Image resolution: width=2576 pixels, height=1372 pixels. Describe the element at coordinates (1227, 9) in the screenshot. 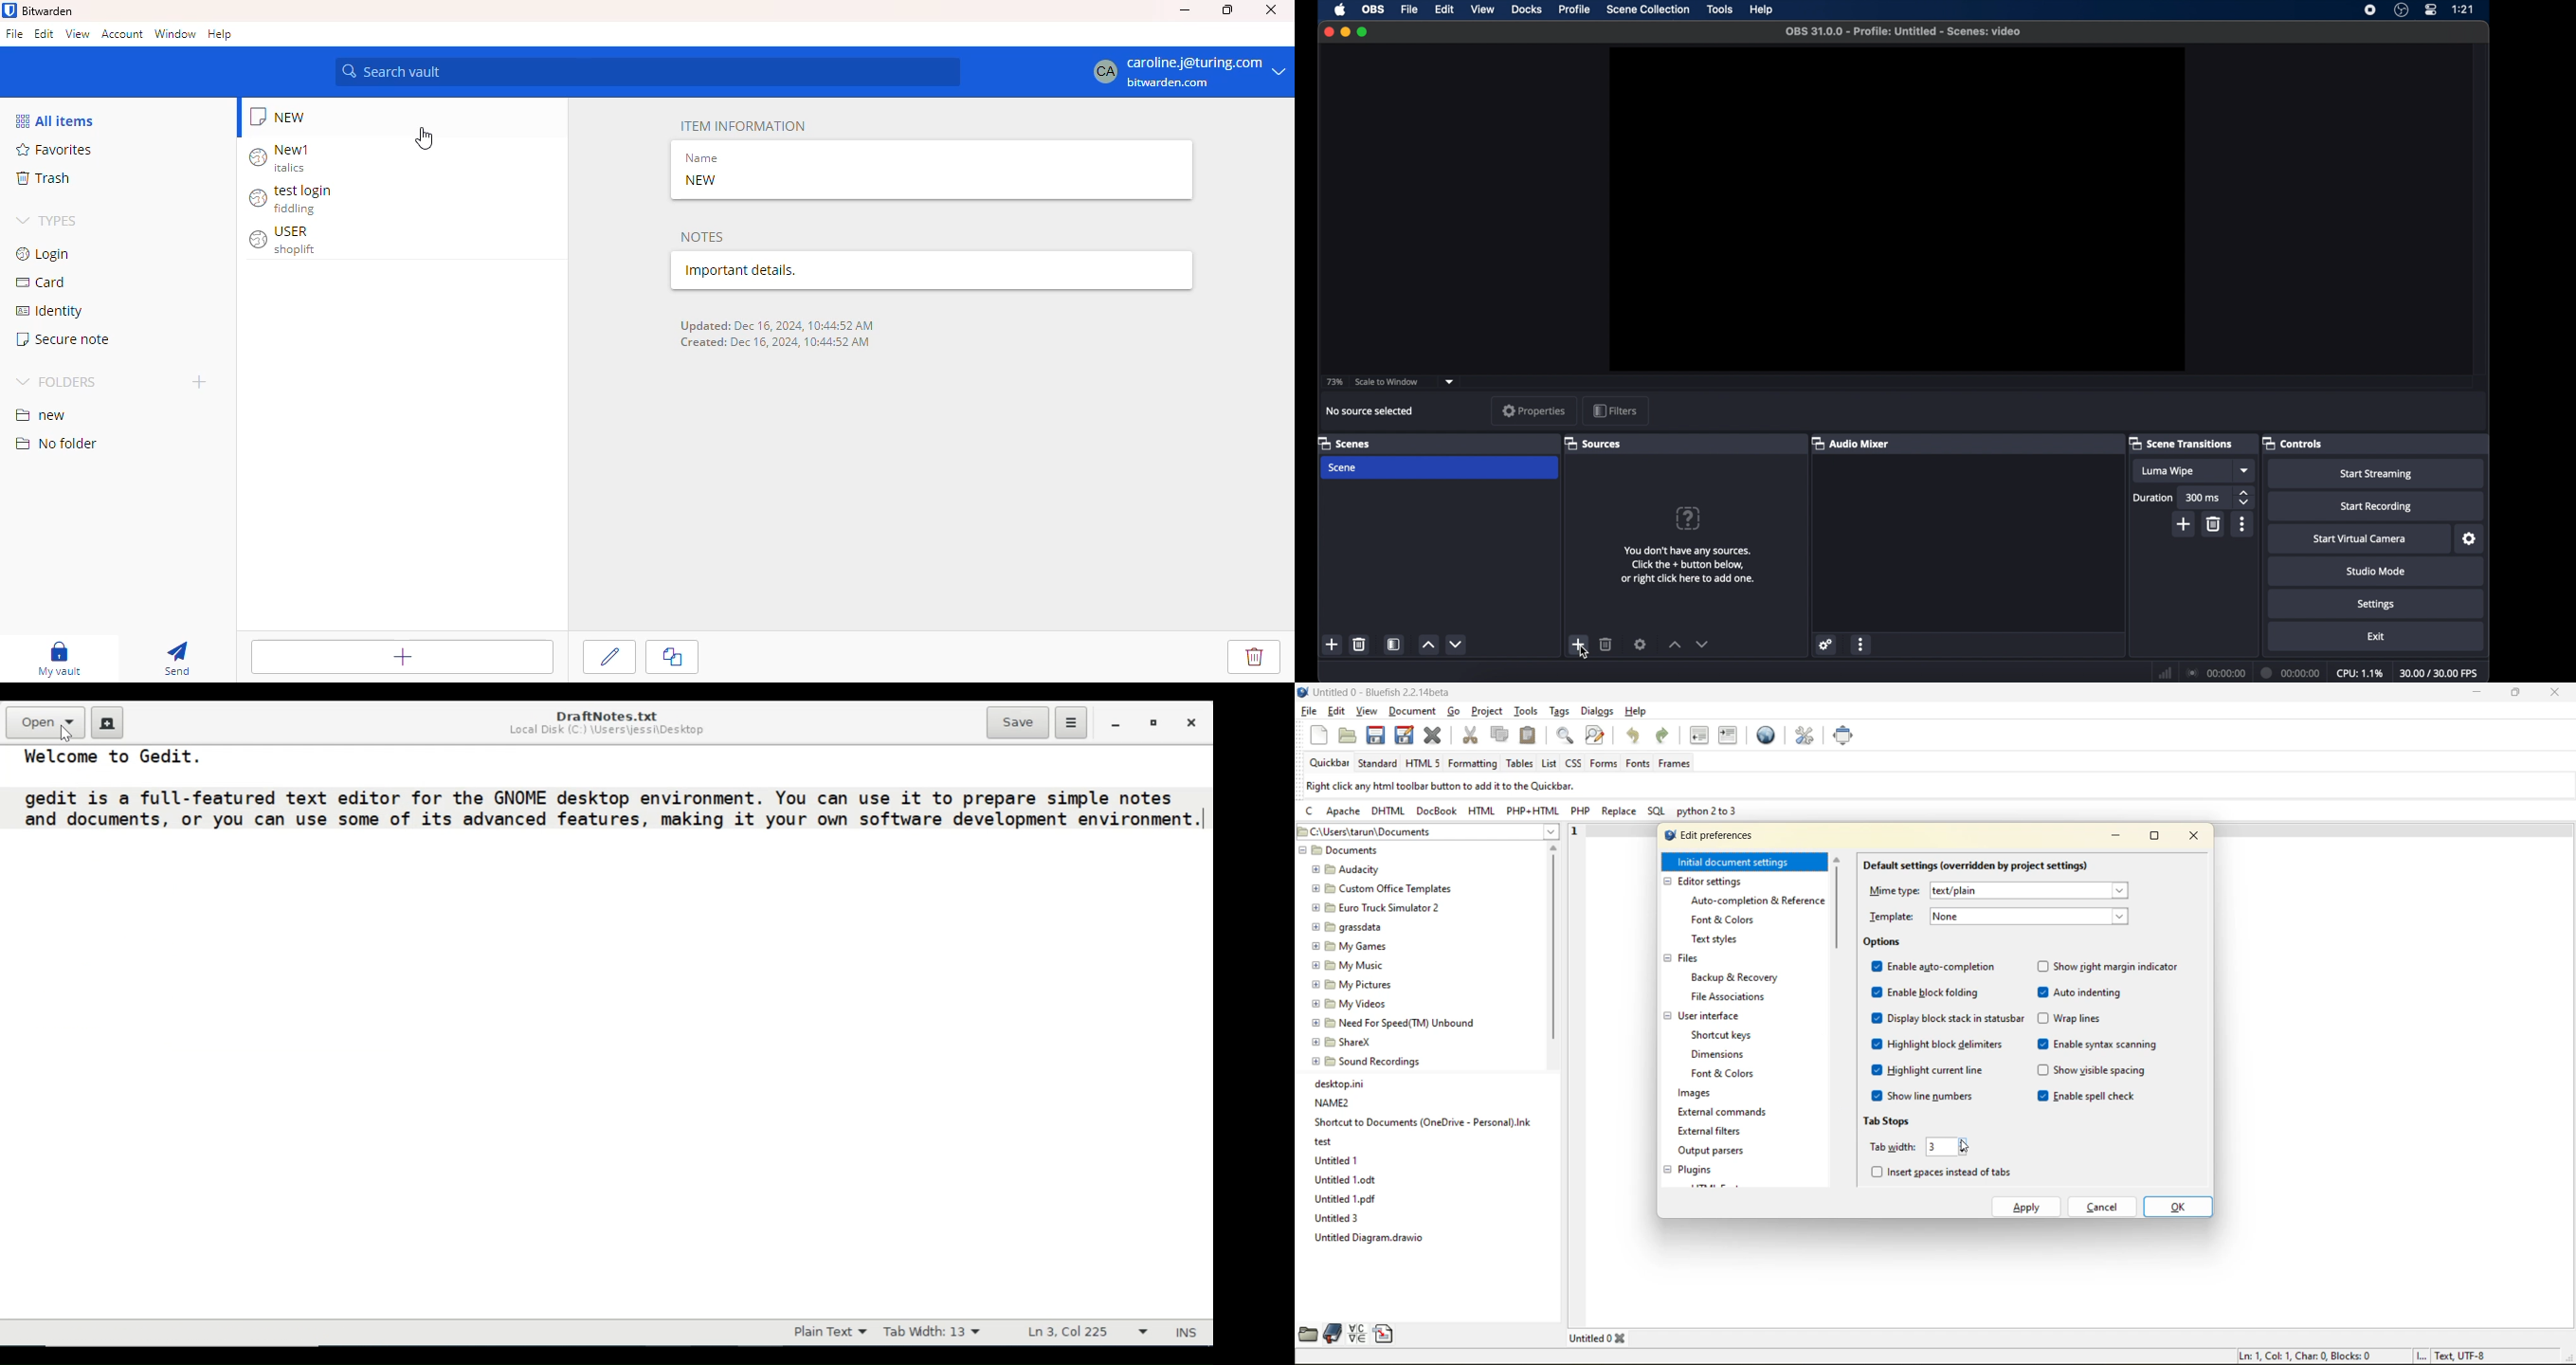

I see `maximize` at that location.